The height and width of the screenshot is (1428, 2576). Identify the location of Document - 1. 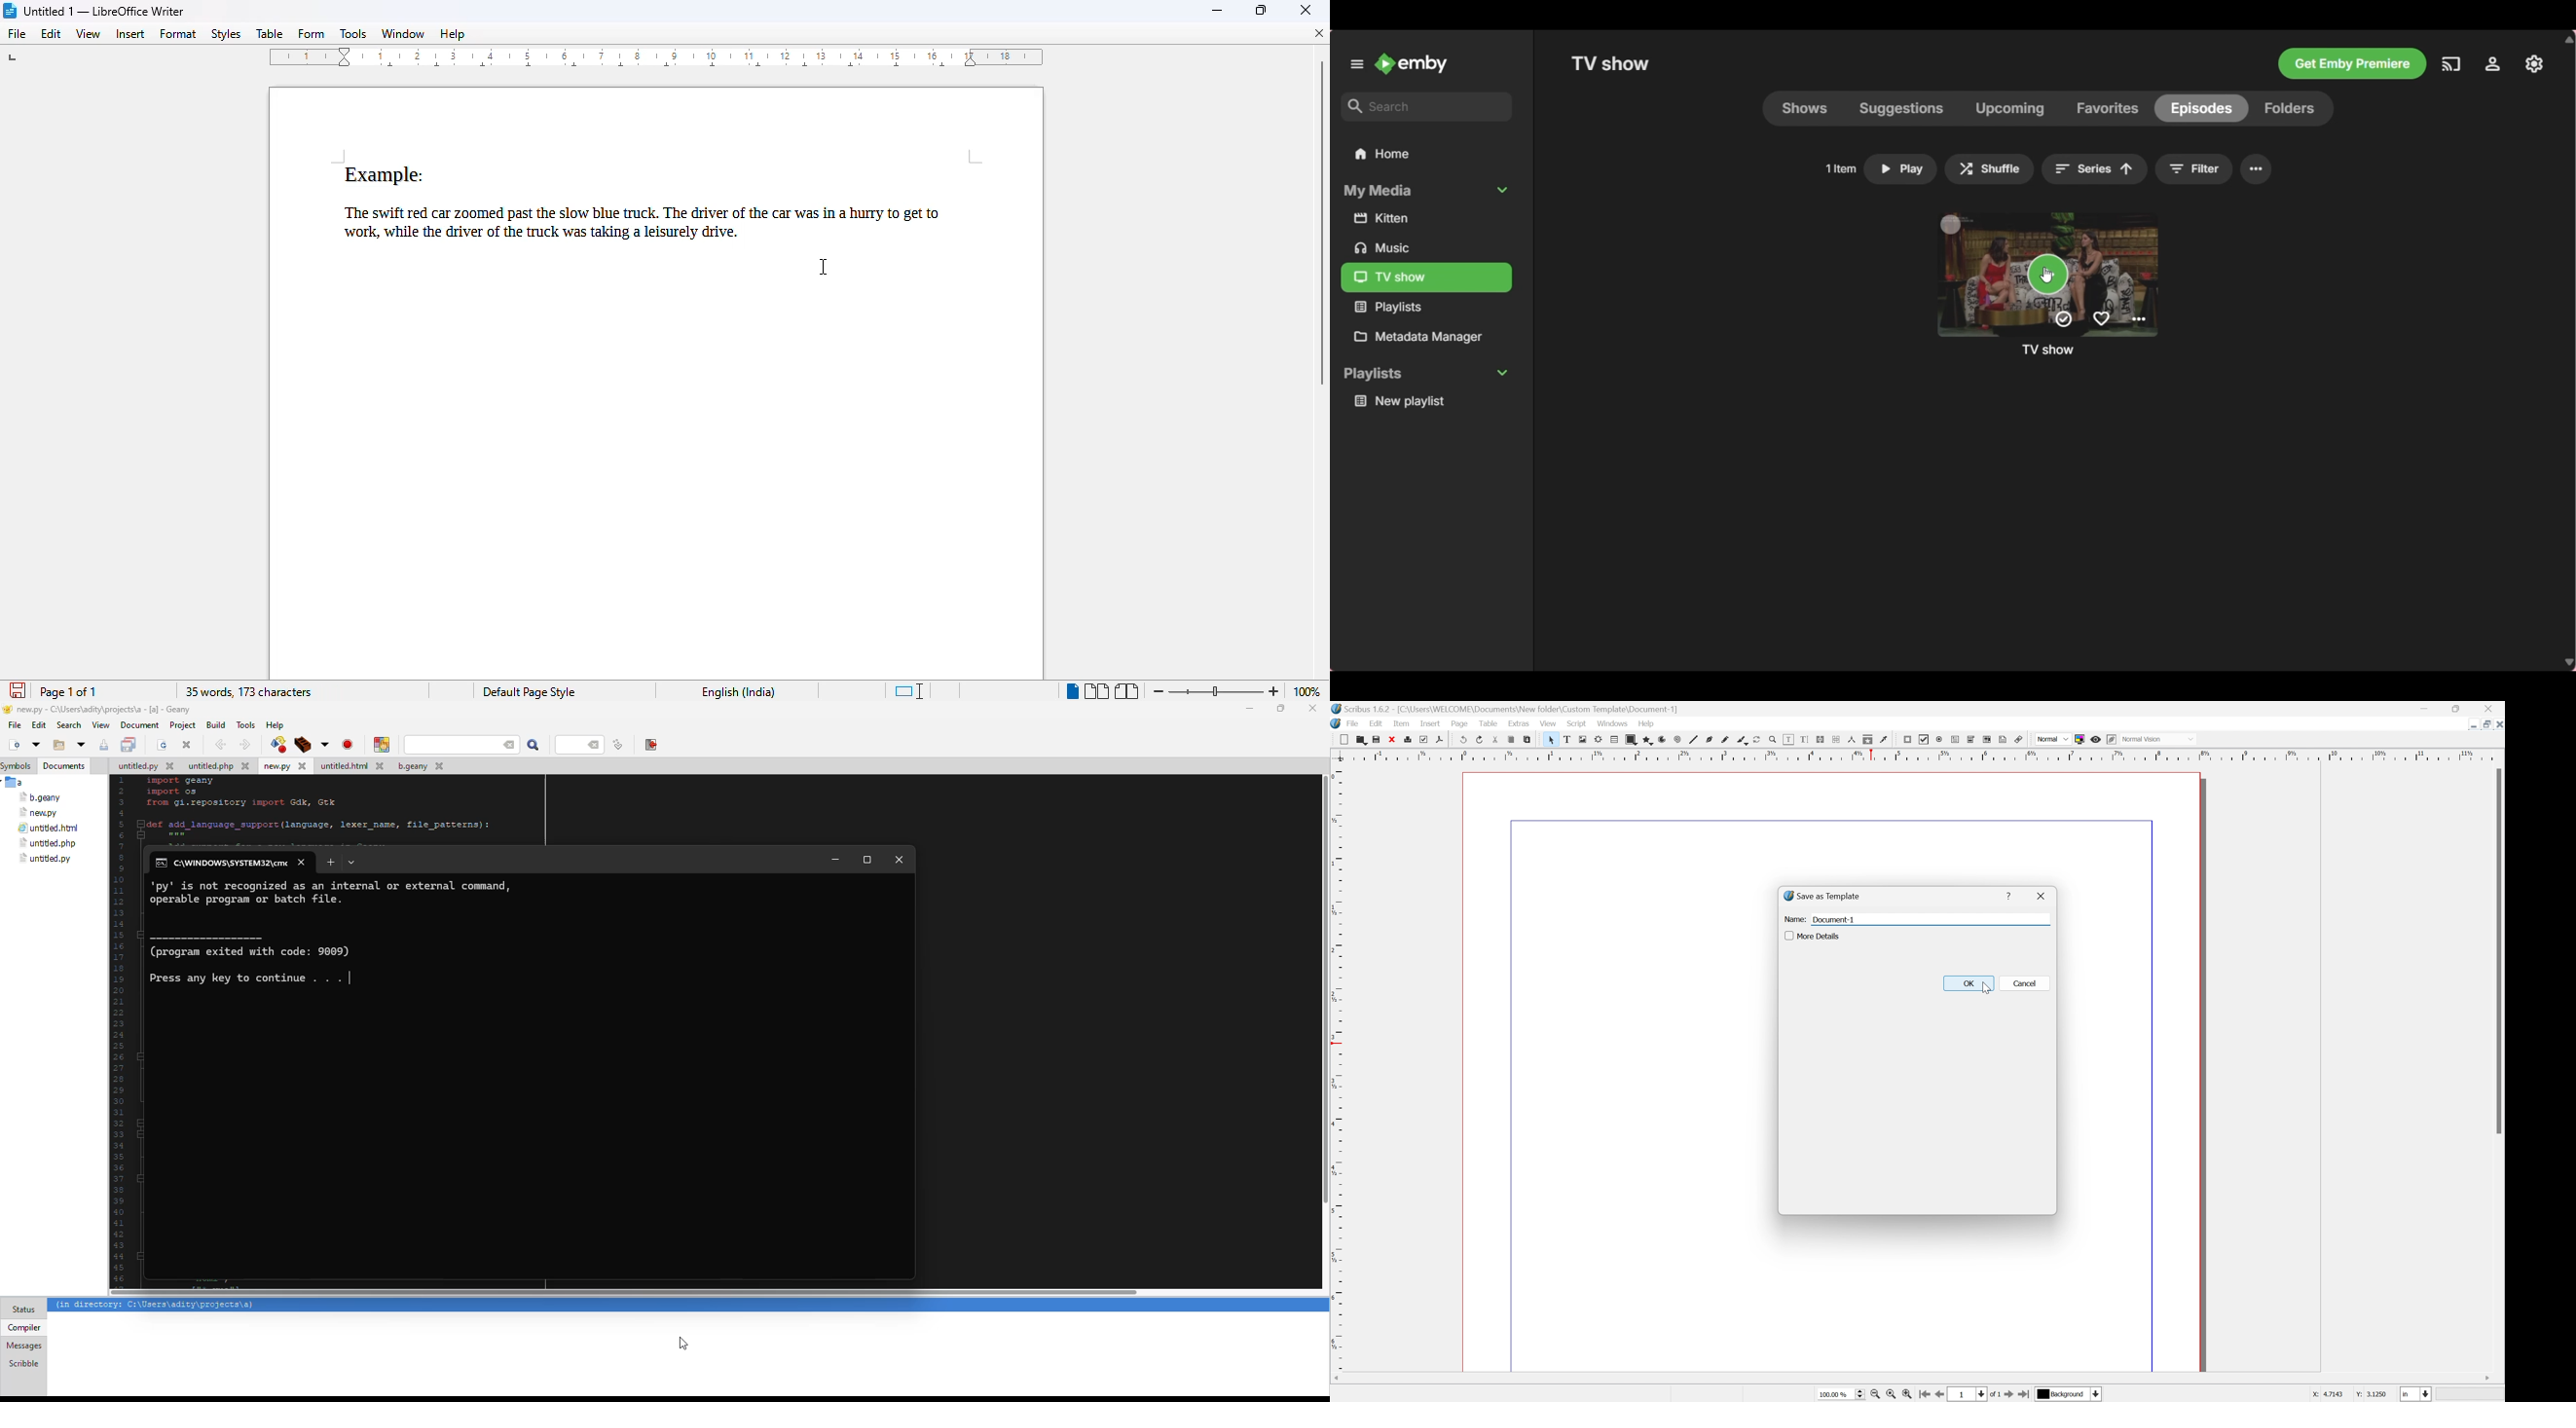
(1833, 920).